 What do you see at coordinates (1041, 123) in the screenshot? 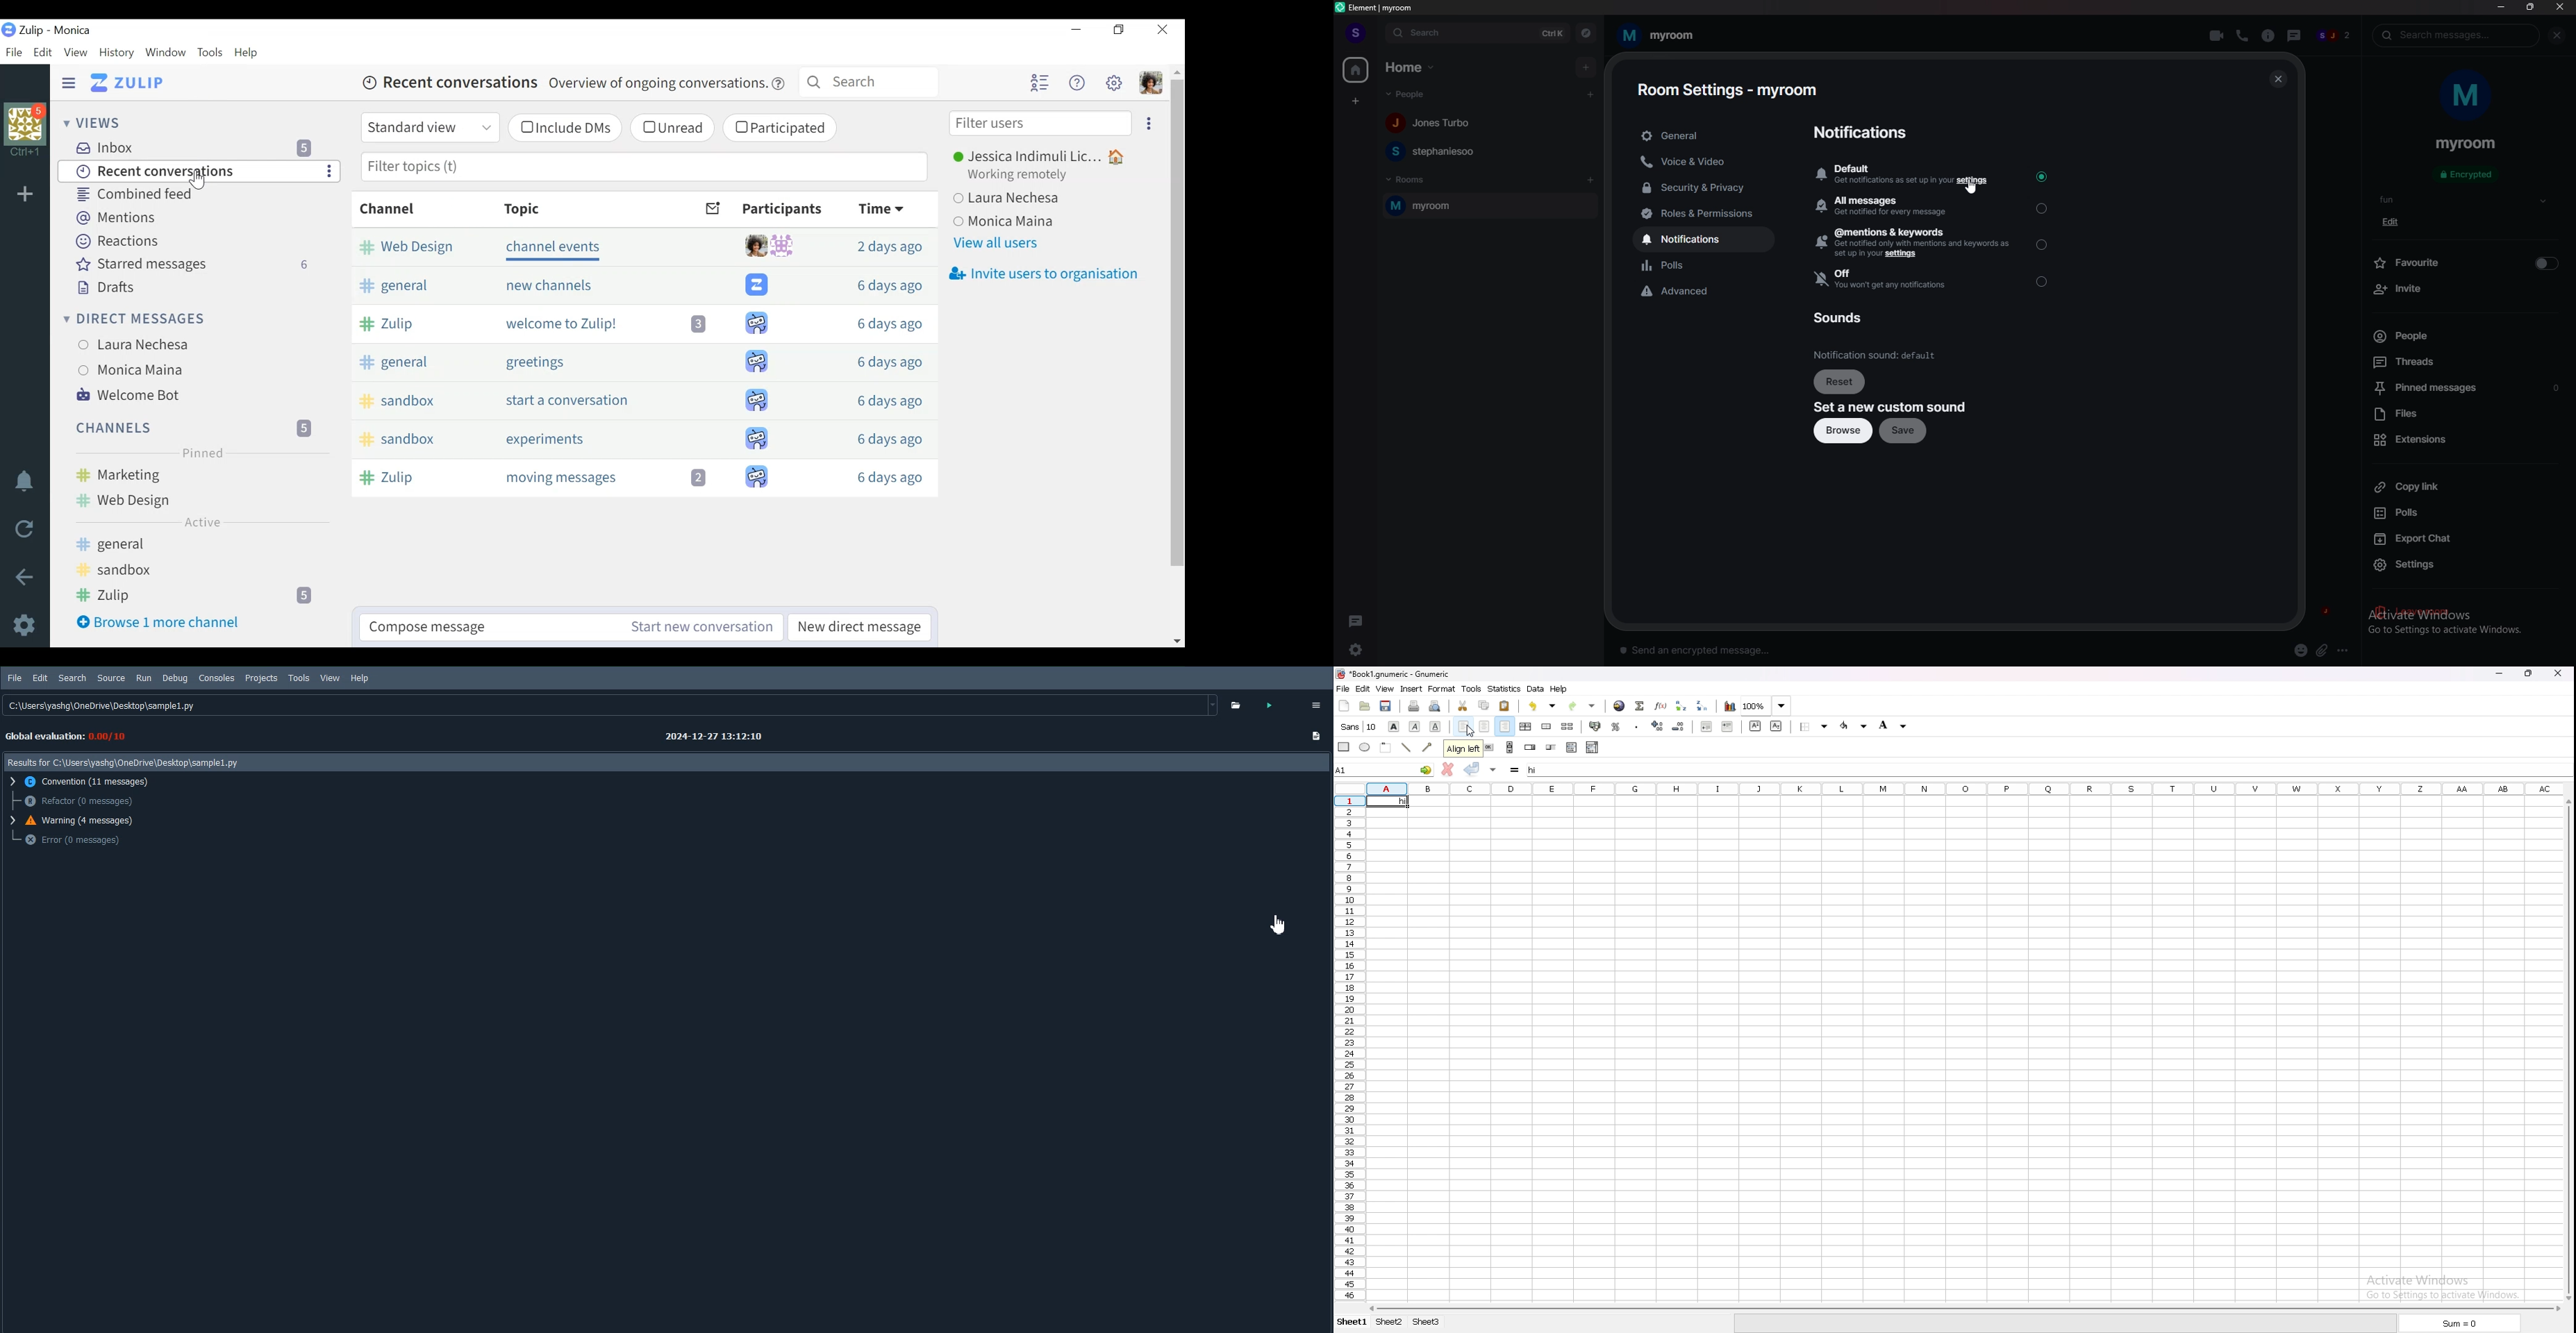
I see `Filter users` at bounding box center [1041, 123].